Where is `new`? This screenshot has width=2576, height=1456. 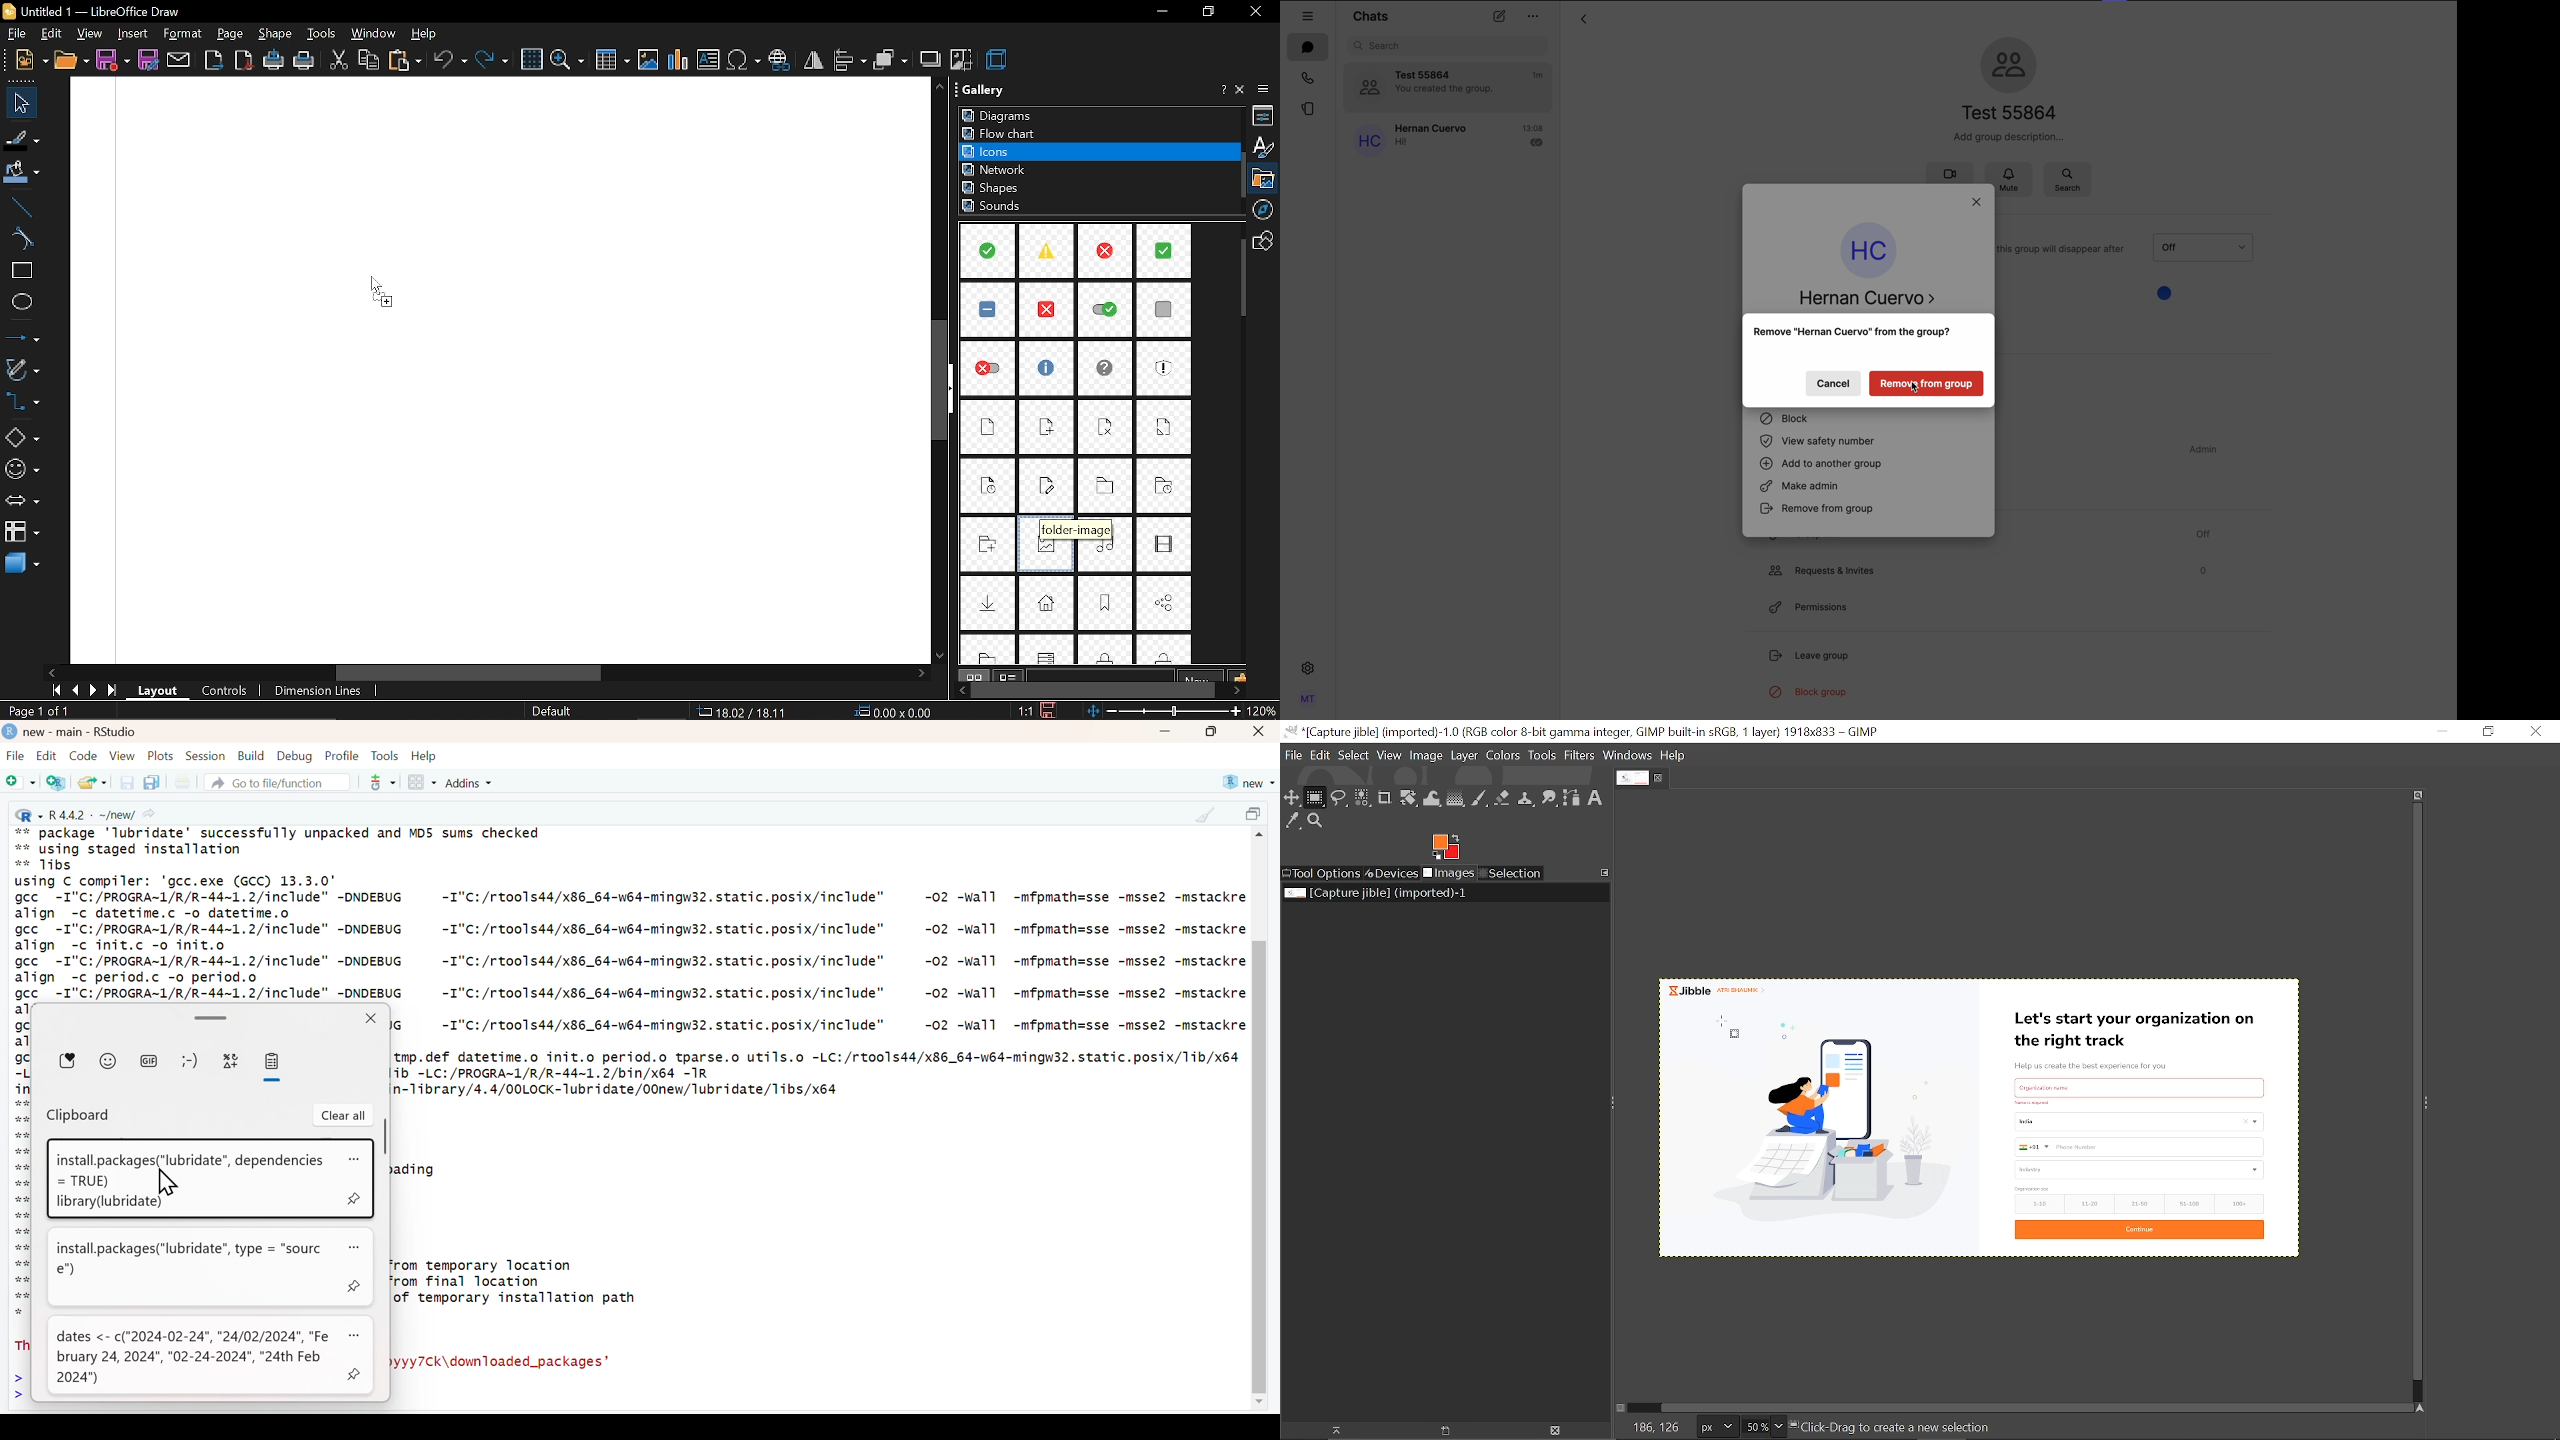 new is located at coordinates (25, 59).